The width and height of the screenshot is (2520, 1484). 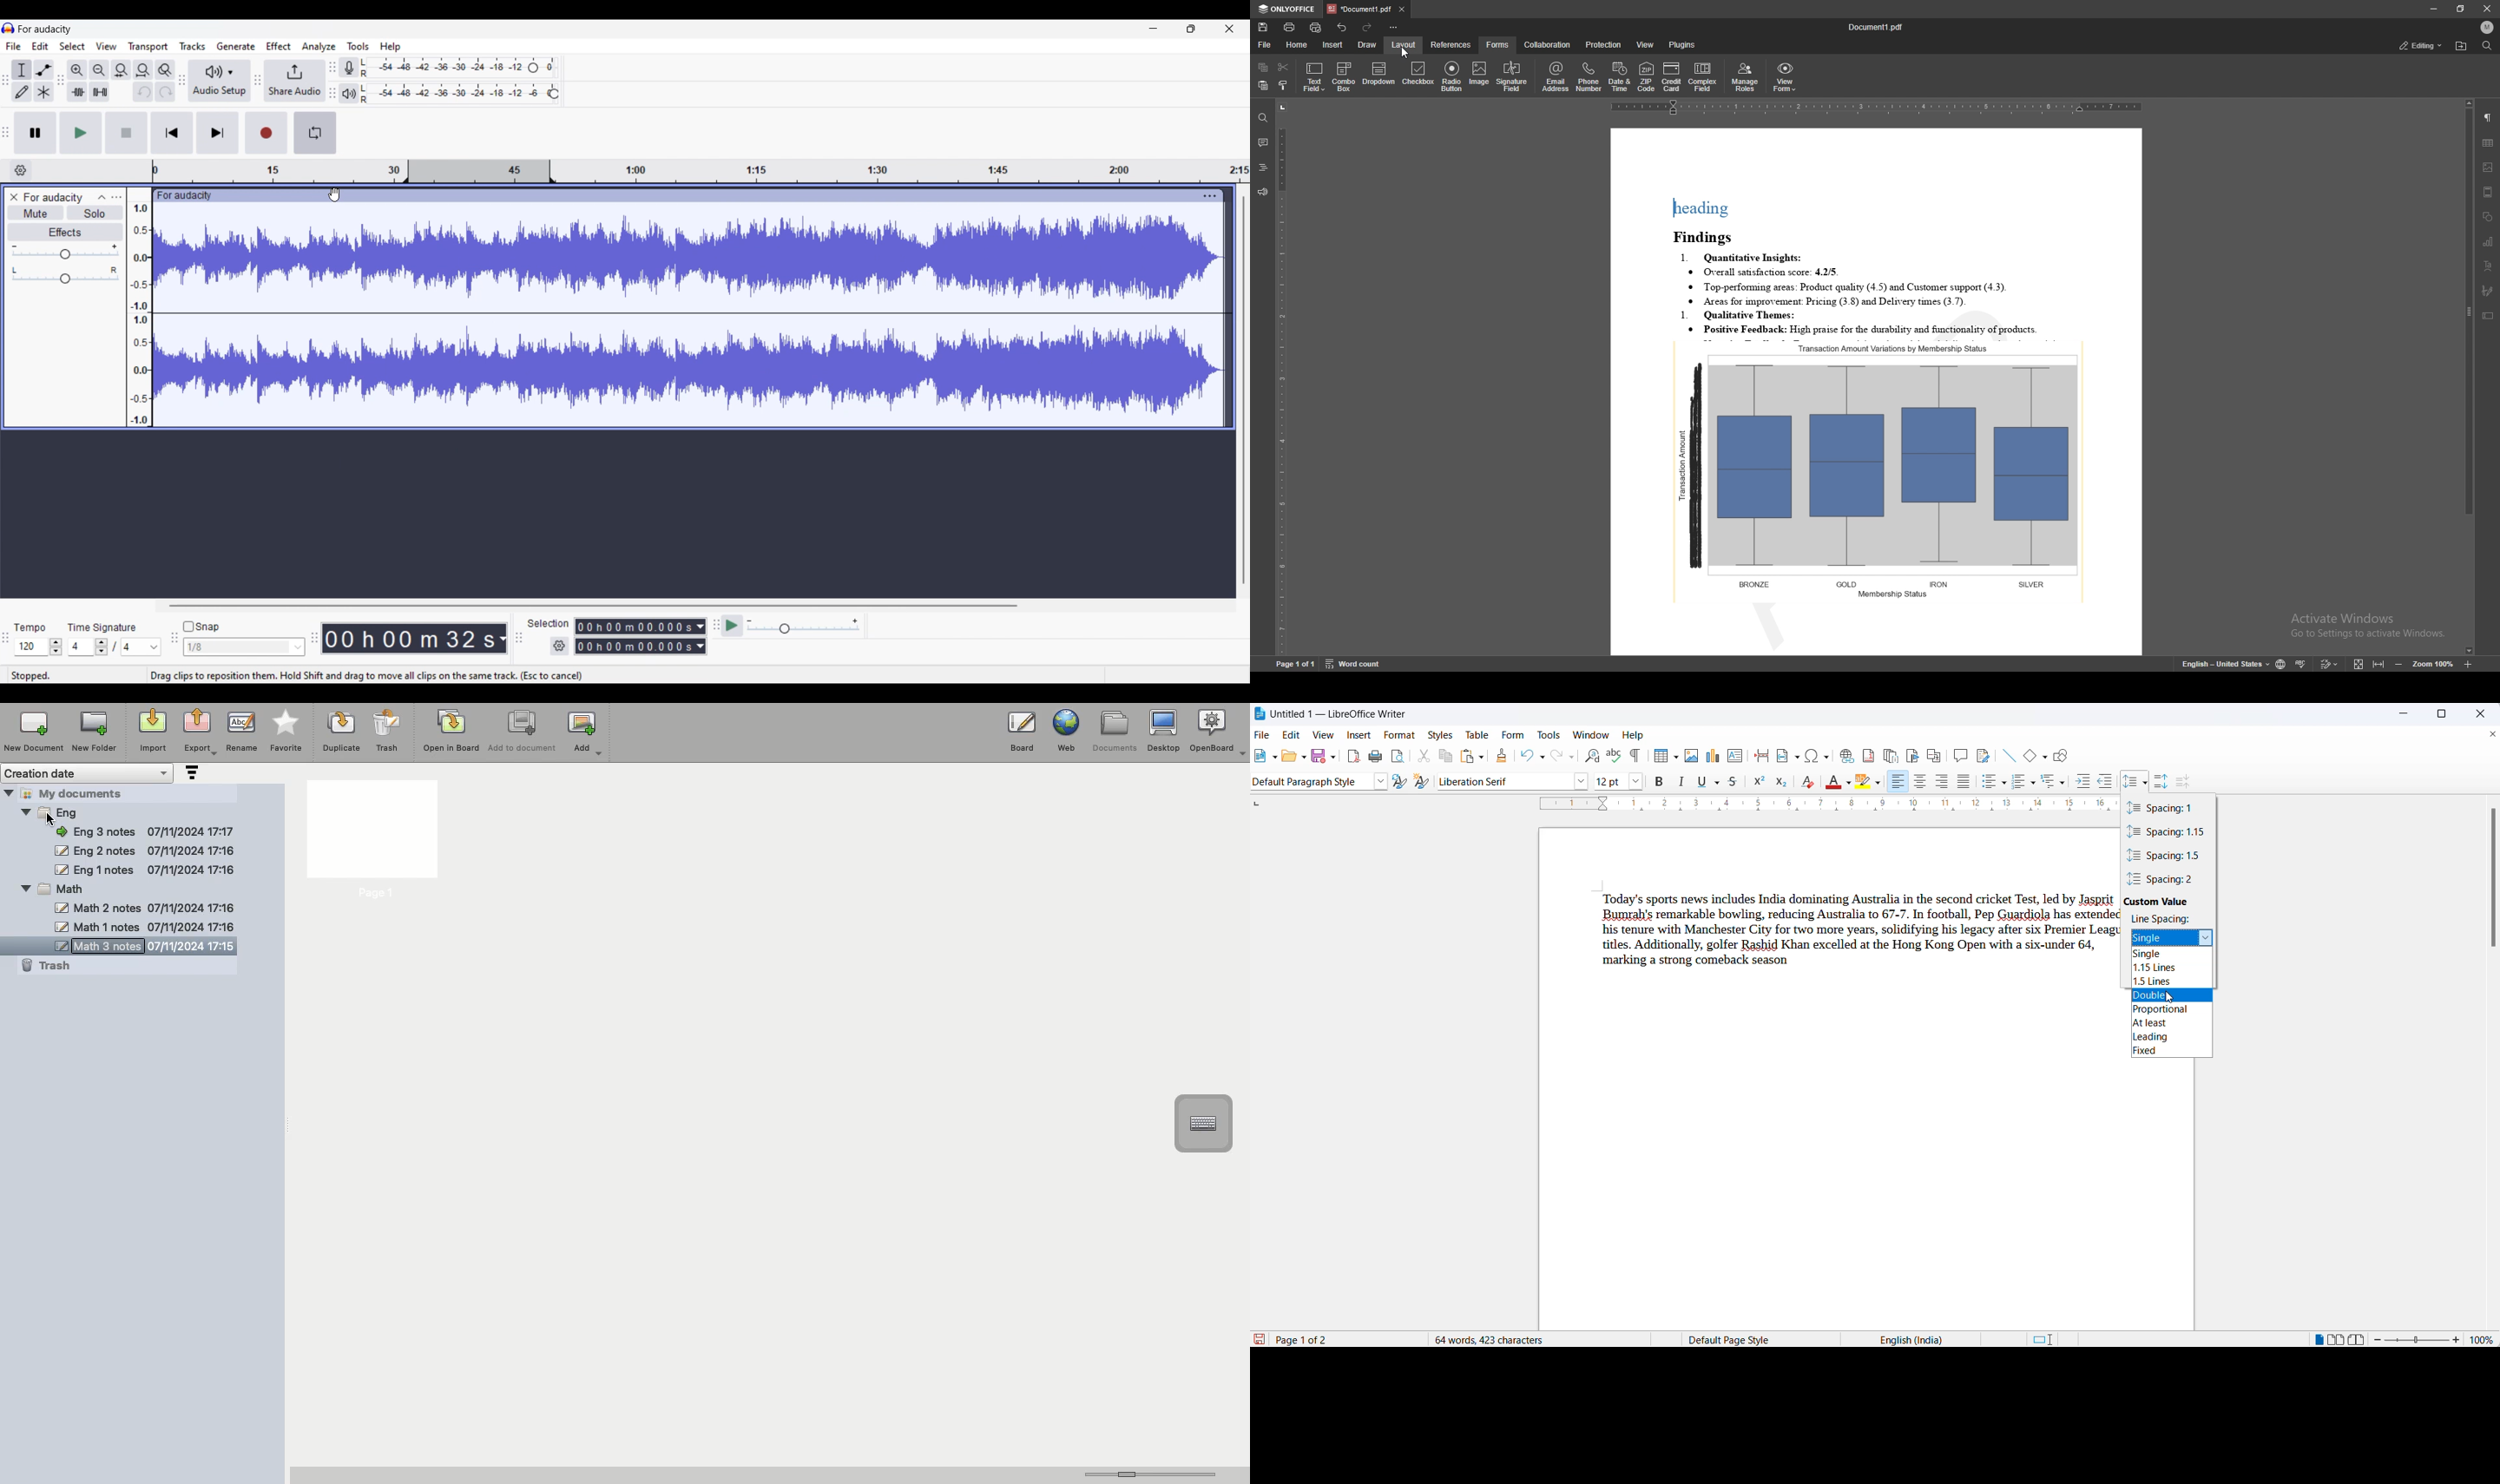 I want to click on clear direct formatting, so click(x=1807, y=781).